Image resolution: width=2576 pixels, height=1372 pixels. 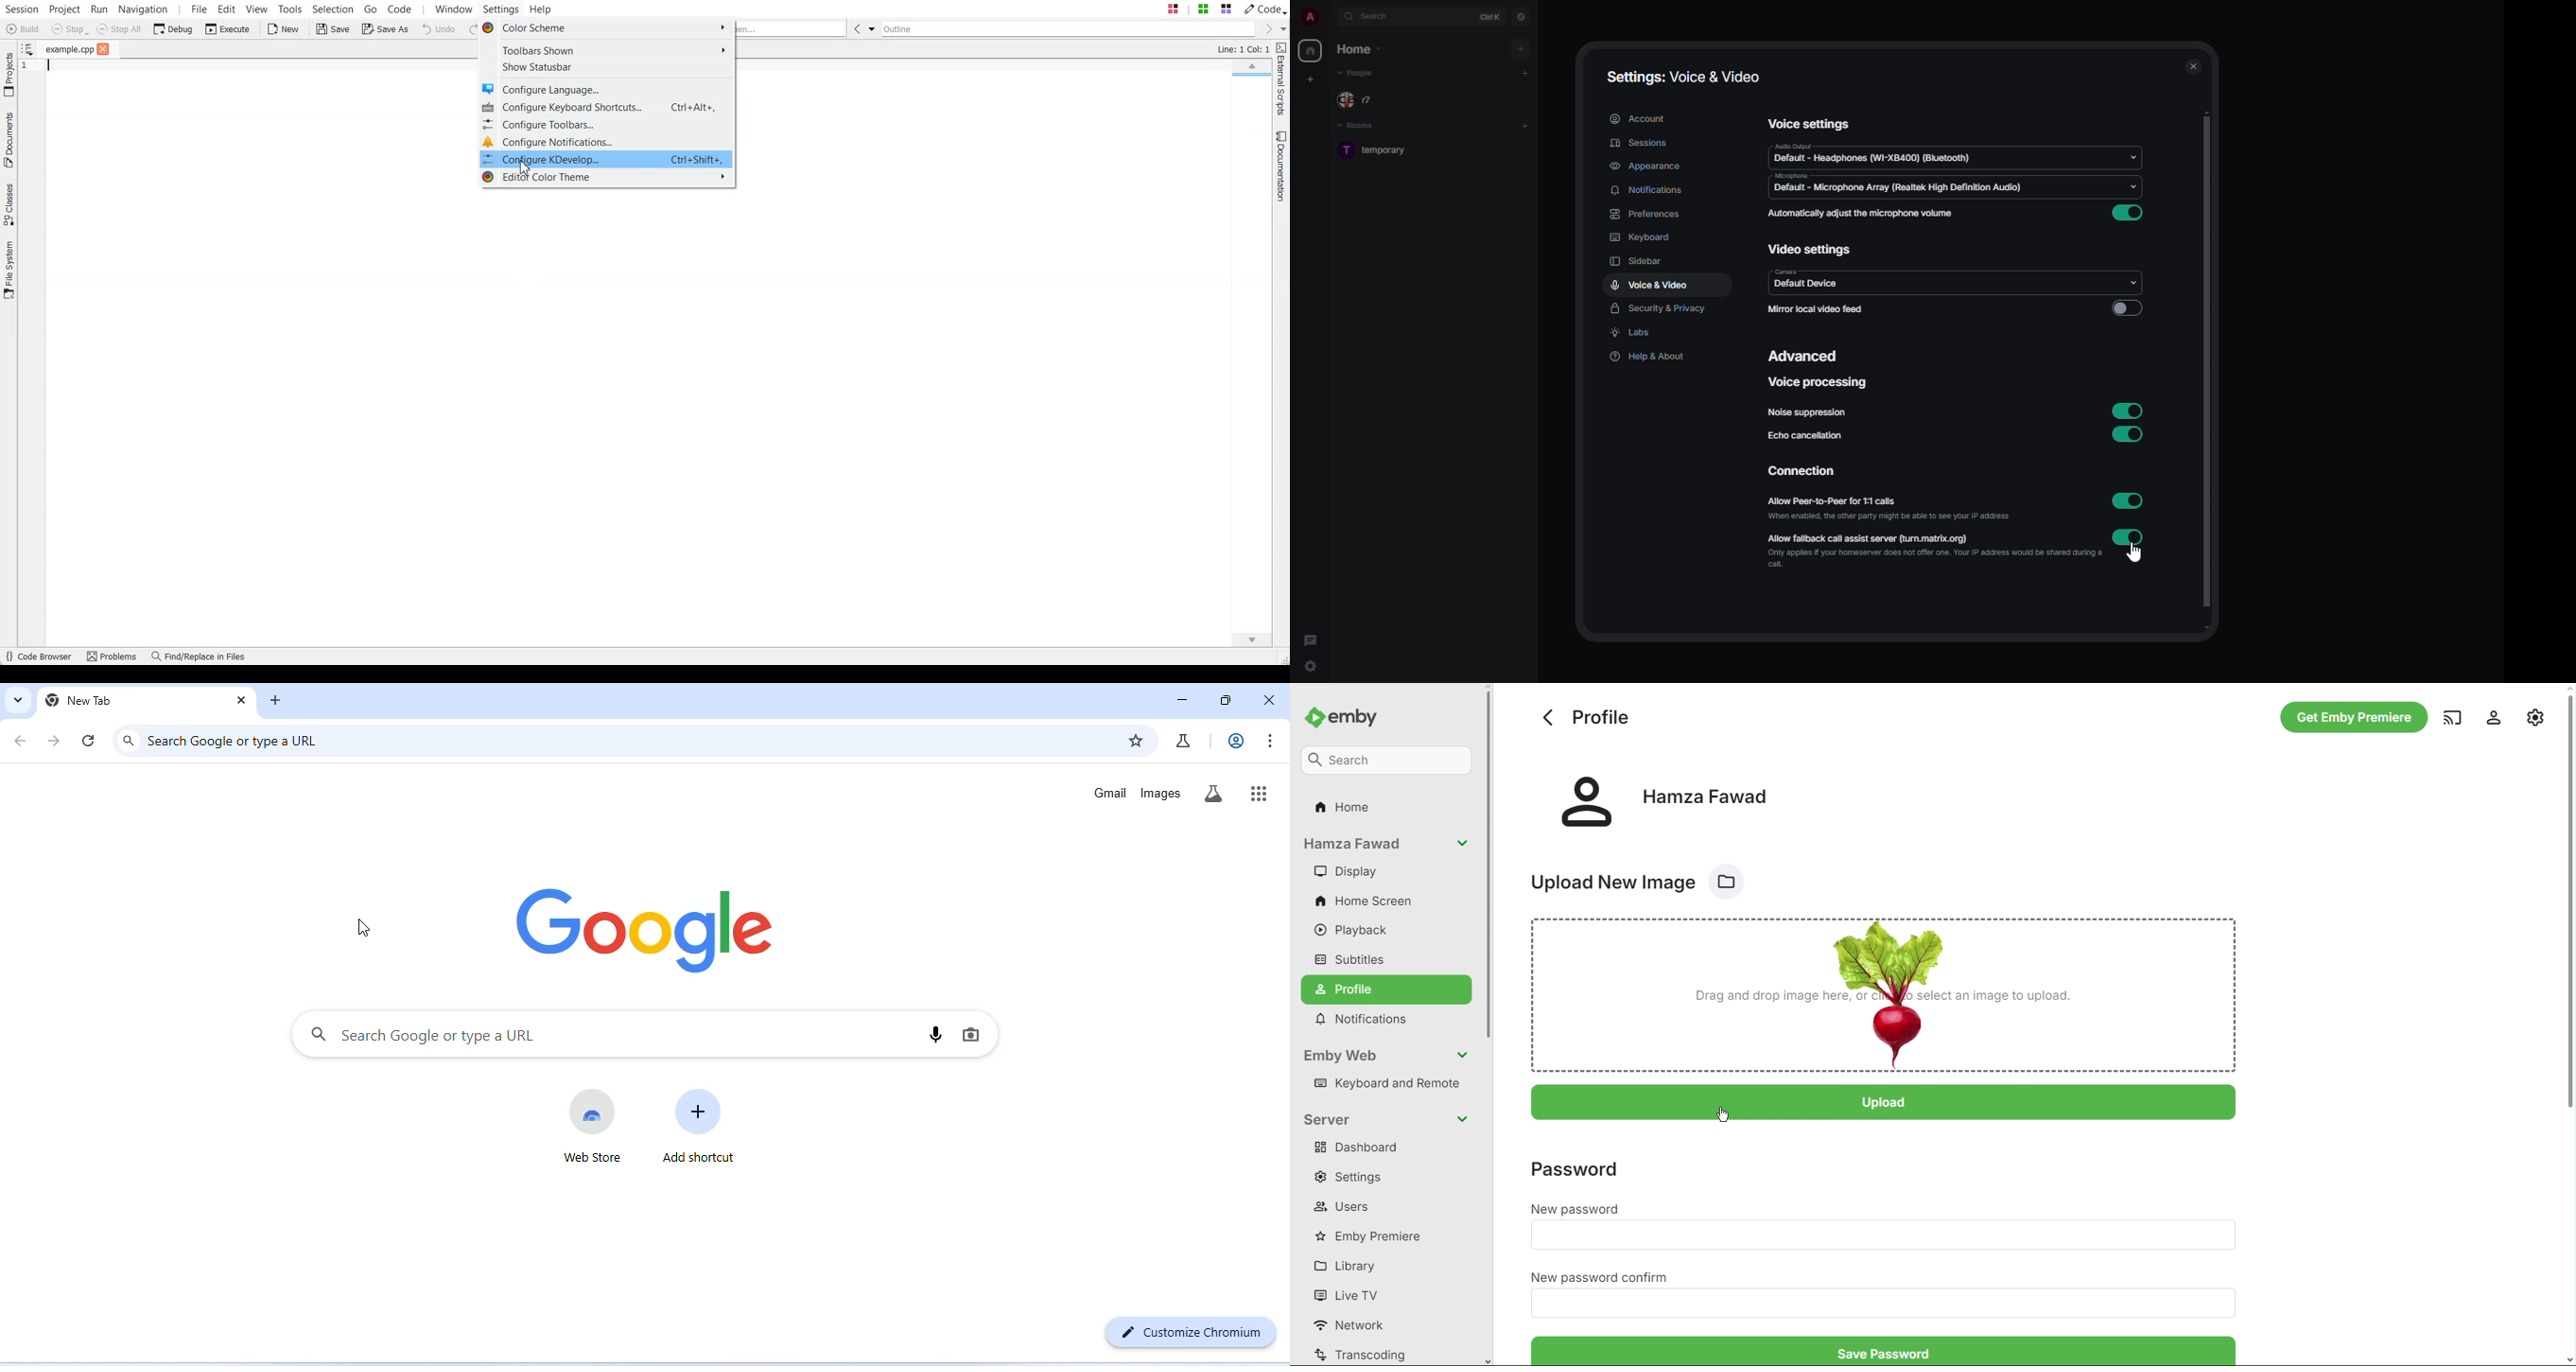 I want to click on appearance, so click(x=1645, y=167).